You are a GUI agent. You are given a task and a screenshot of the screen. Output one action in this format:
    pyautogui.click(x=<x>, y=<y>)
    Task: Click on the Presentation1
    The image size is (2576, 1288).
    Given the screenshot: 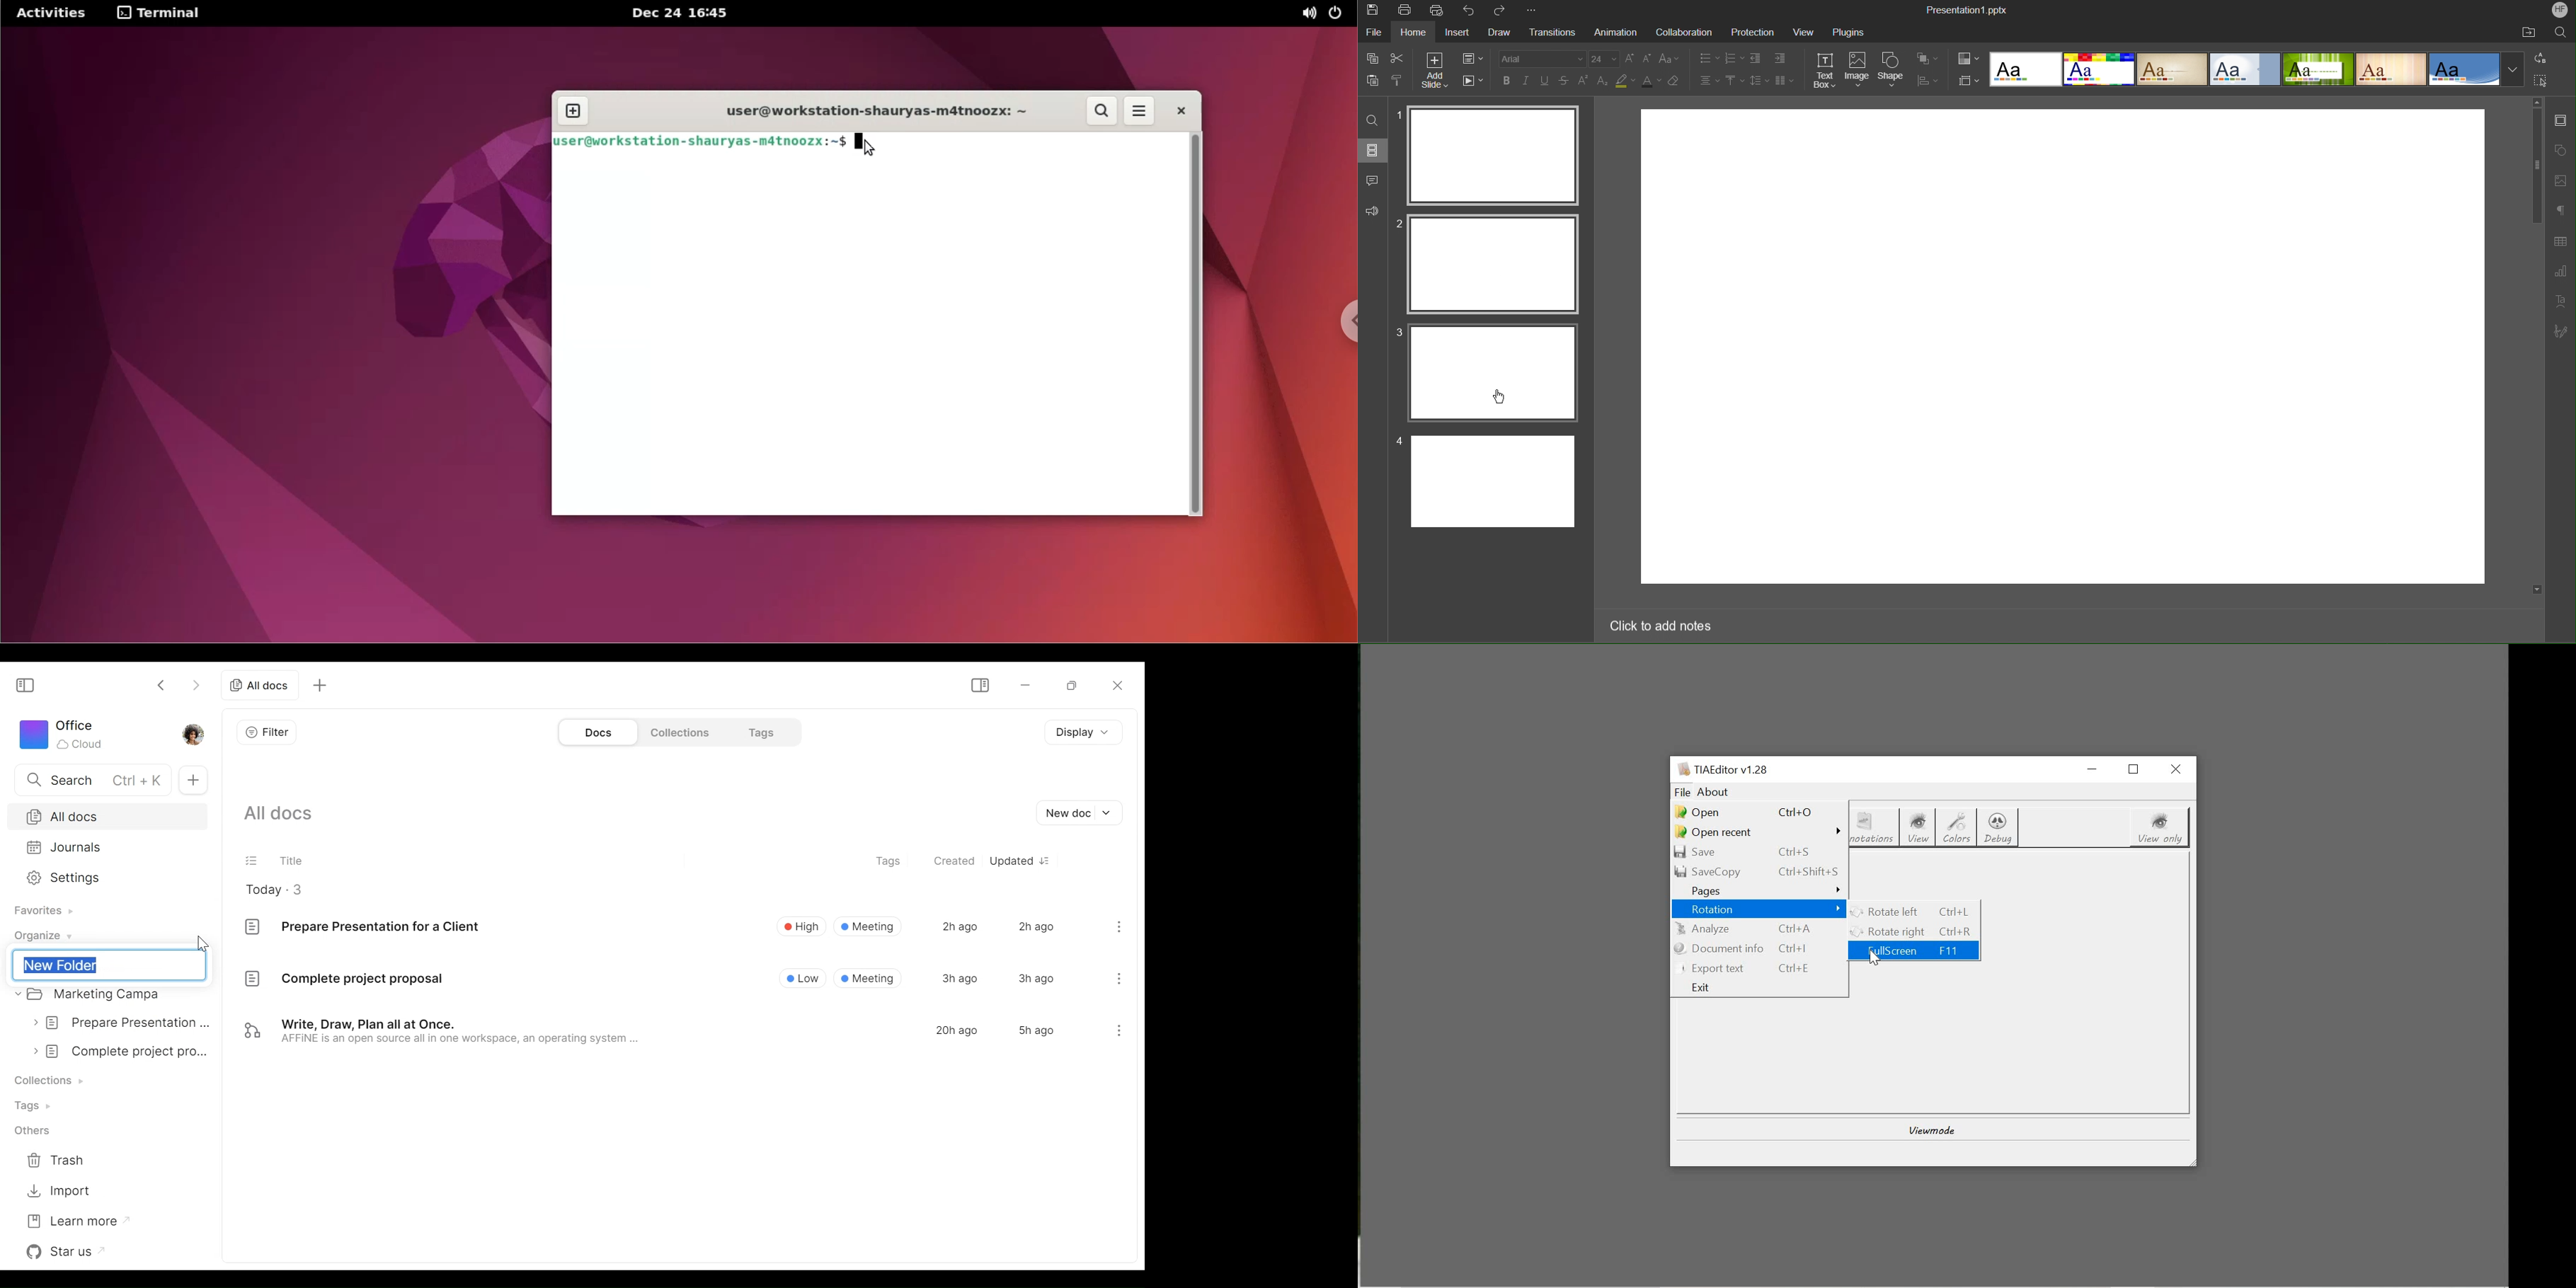 What is the action you would take?
    pyautogui.click(x=1966, y=8)
    